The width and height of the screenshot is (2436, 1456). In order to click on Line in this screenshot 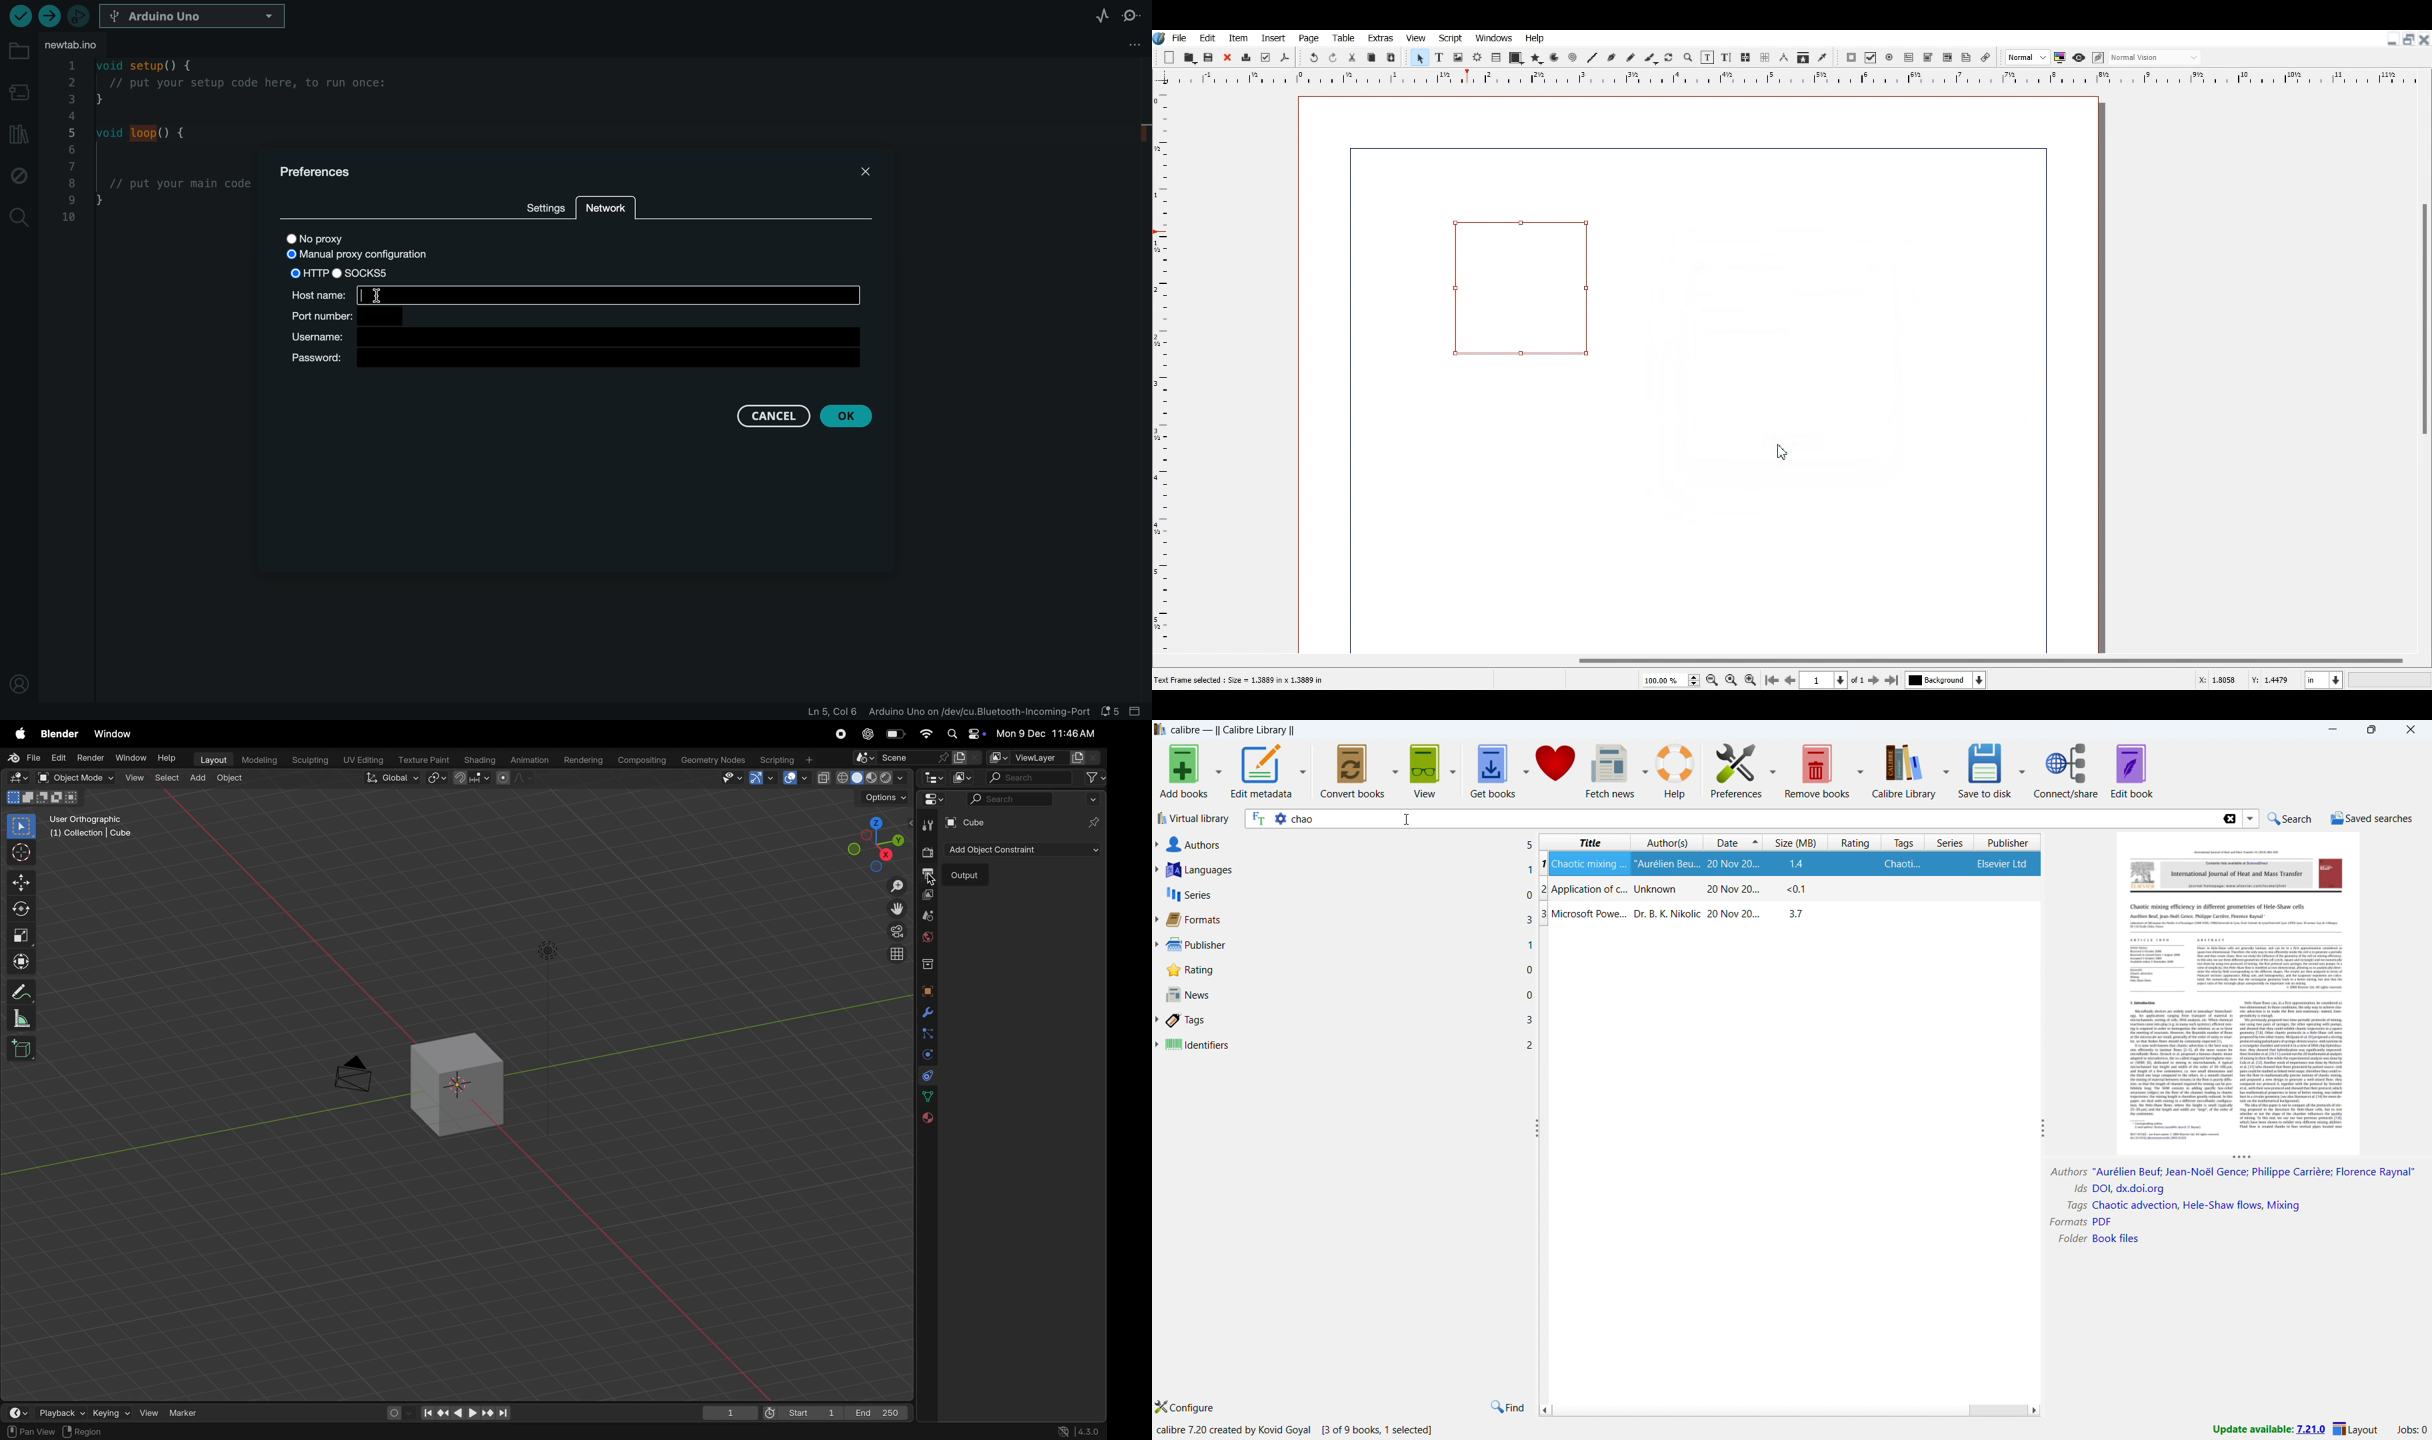, I will do `click(1592, 57)`.